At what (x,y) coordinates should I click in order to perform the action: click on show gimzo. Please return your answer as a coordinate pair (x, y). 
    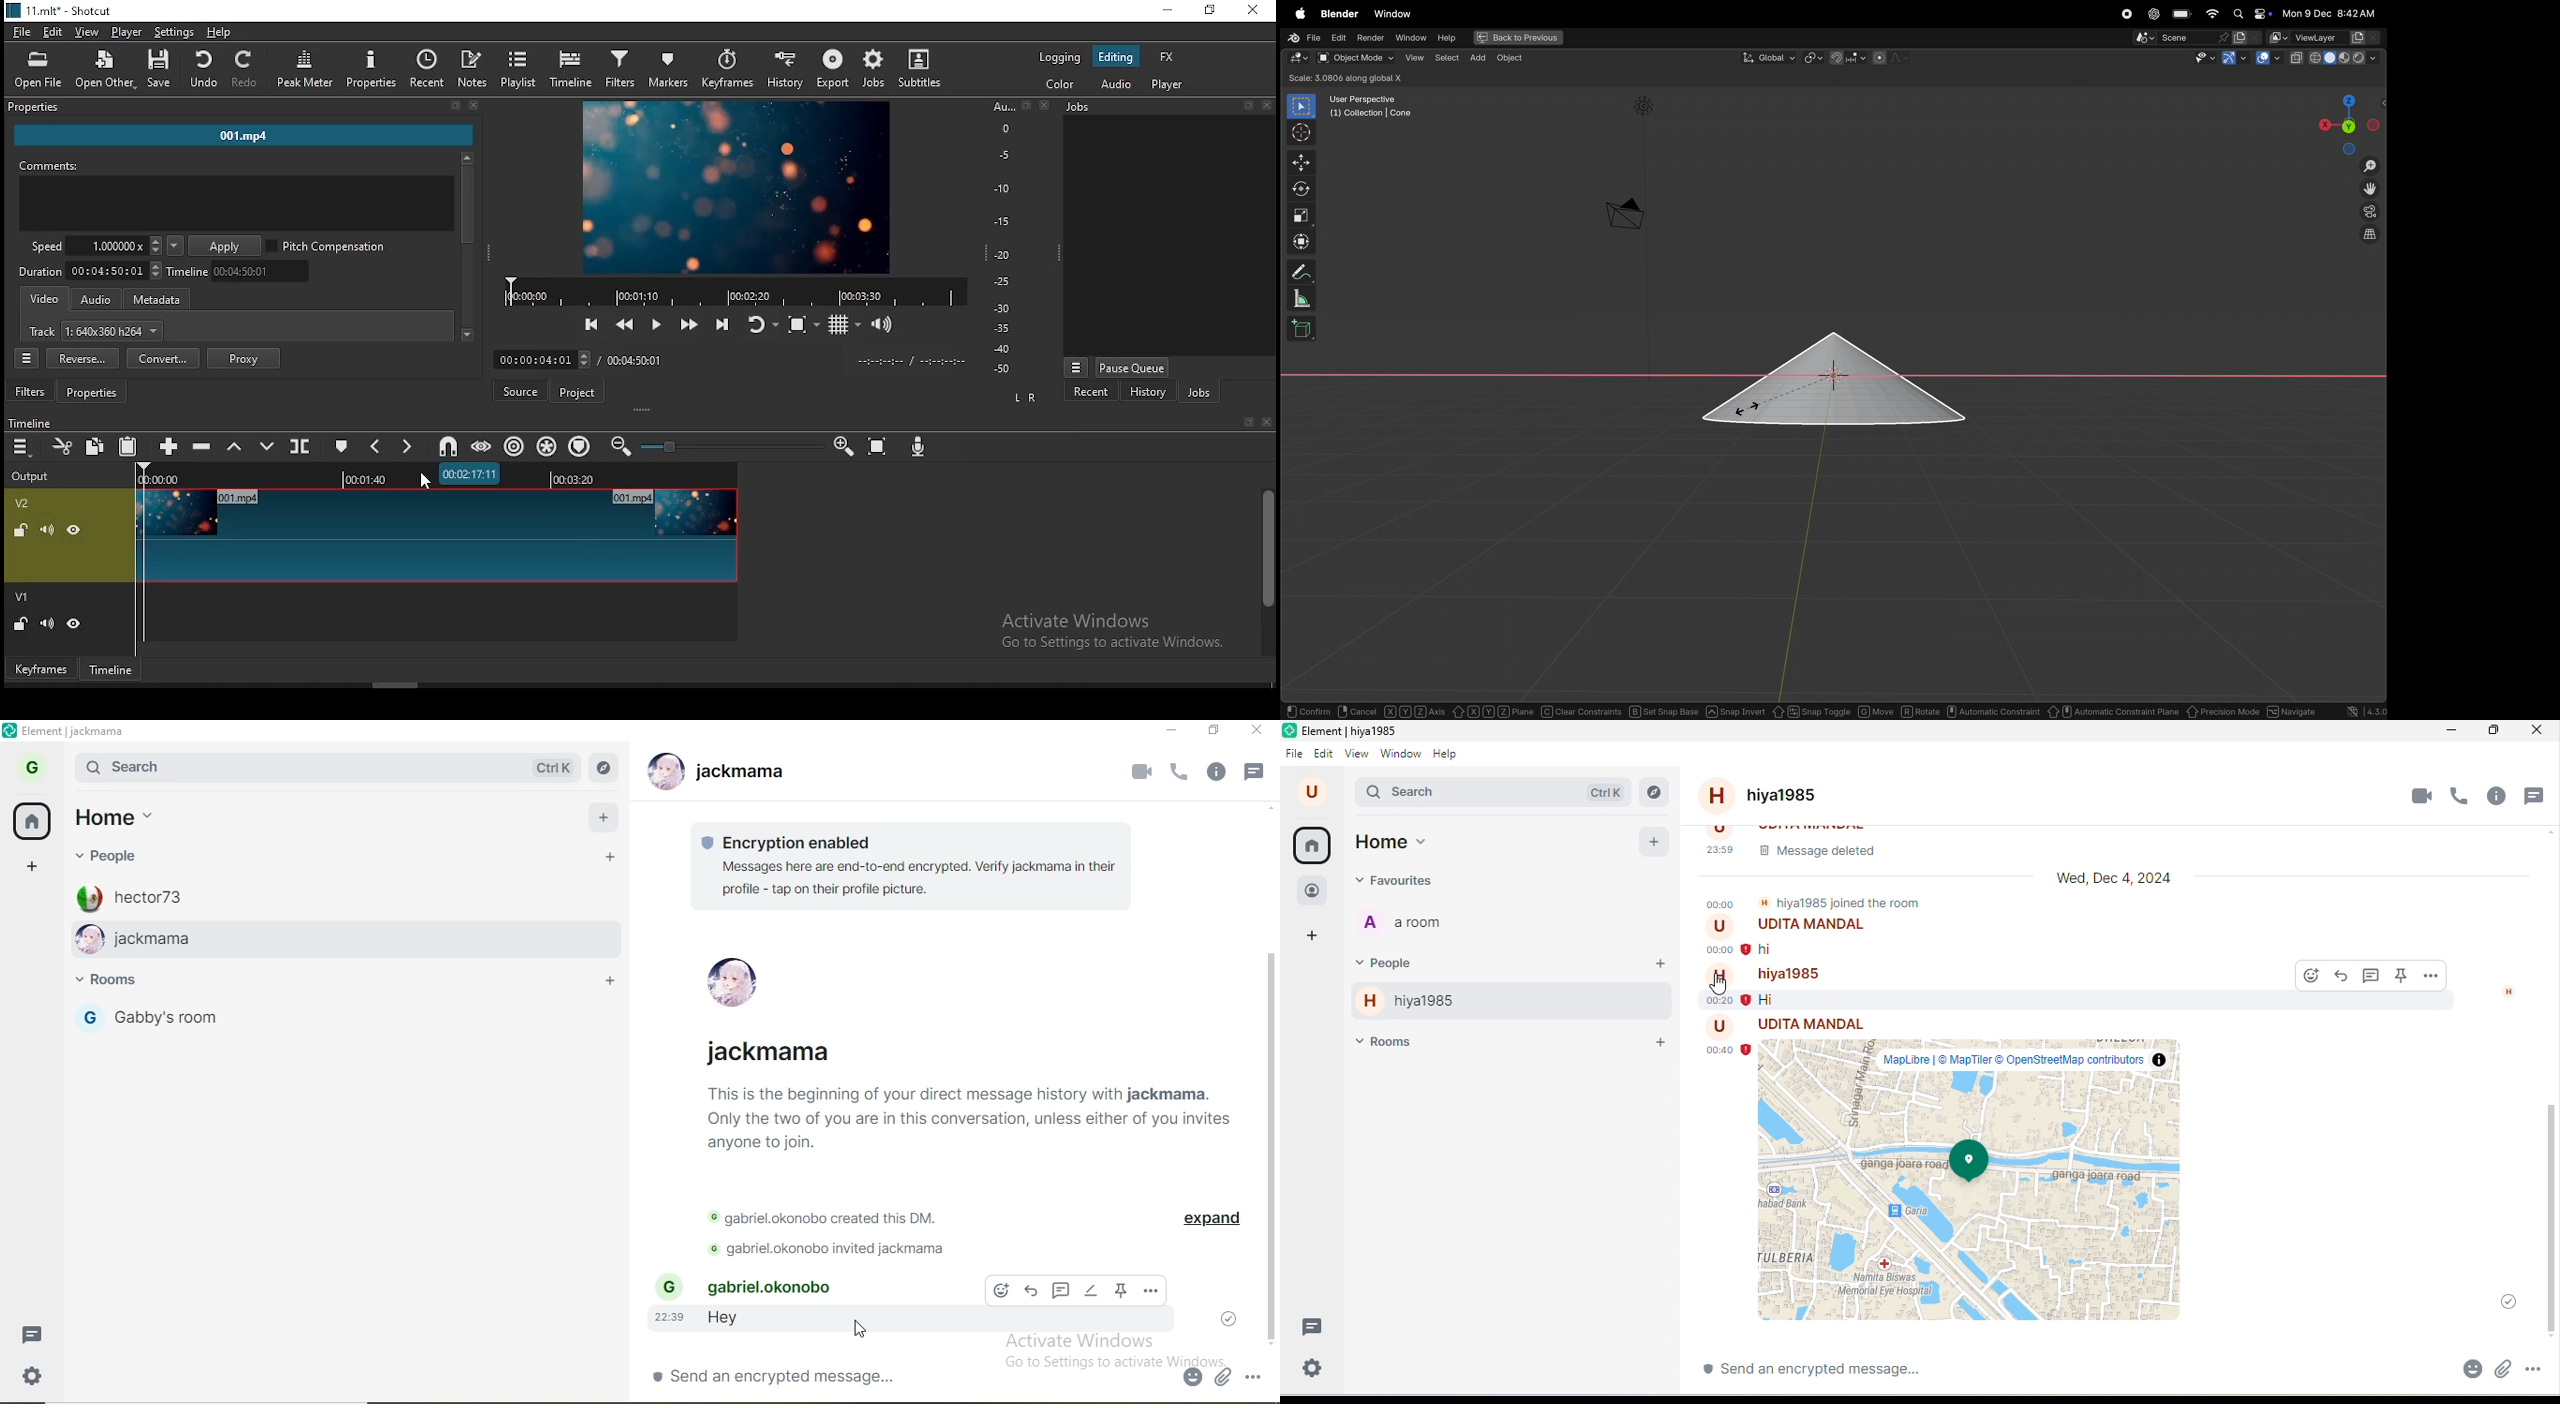
    Looking at the image, I should click on (2233, 59).